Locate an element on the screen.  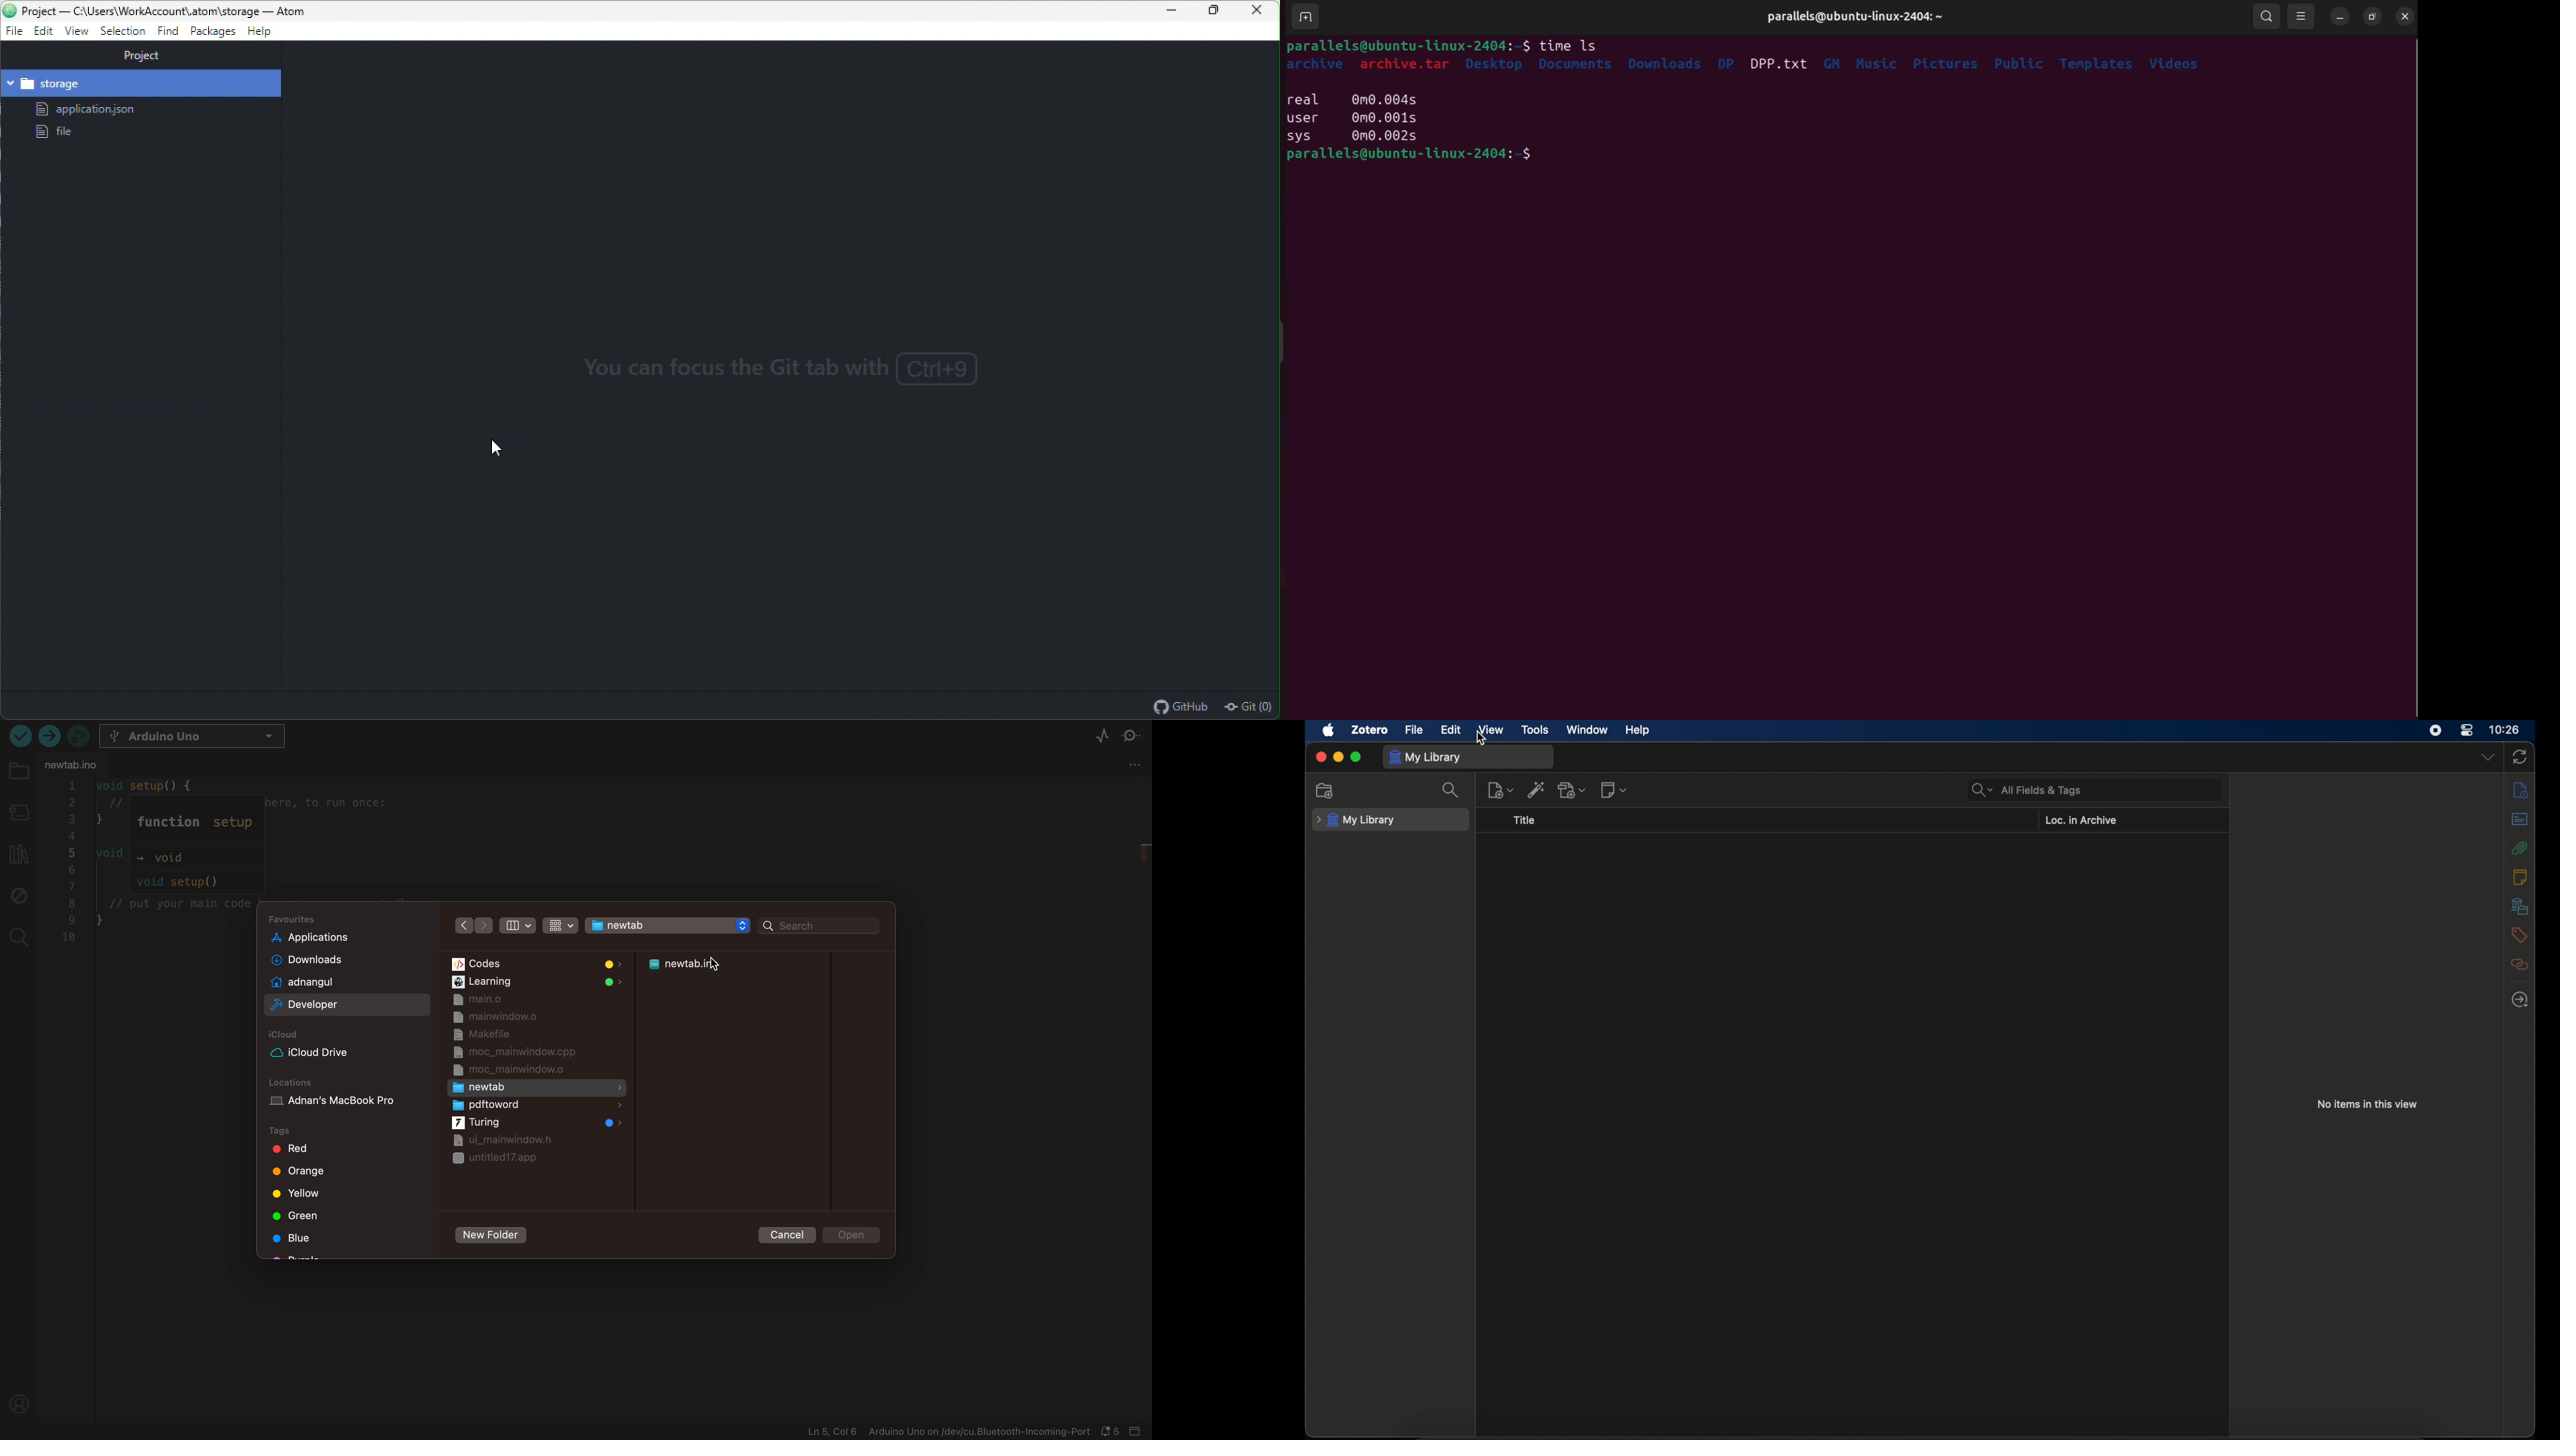
File name and file path is located at coordinates (173, 10).